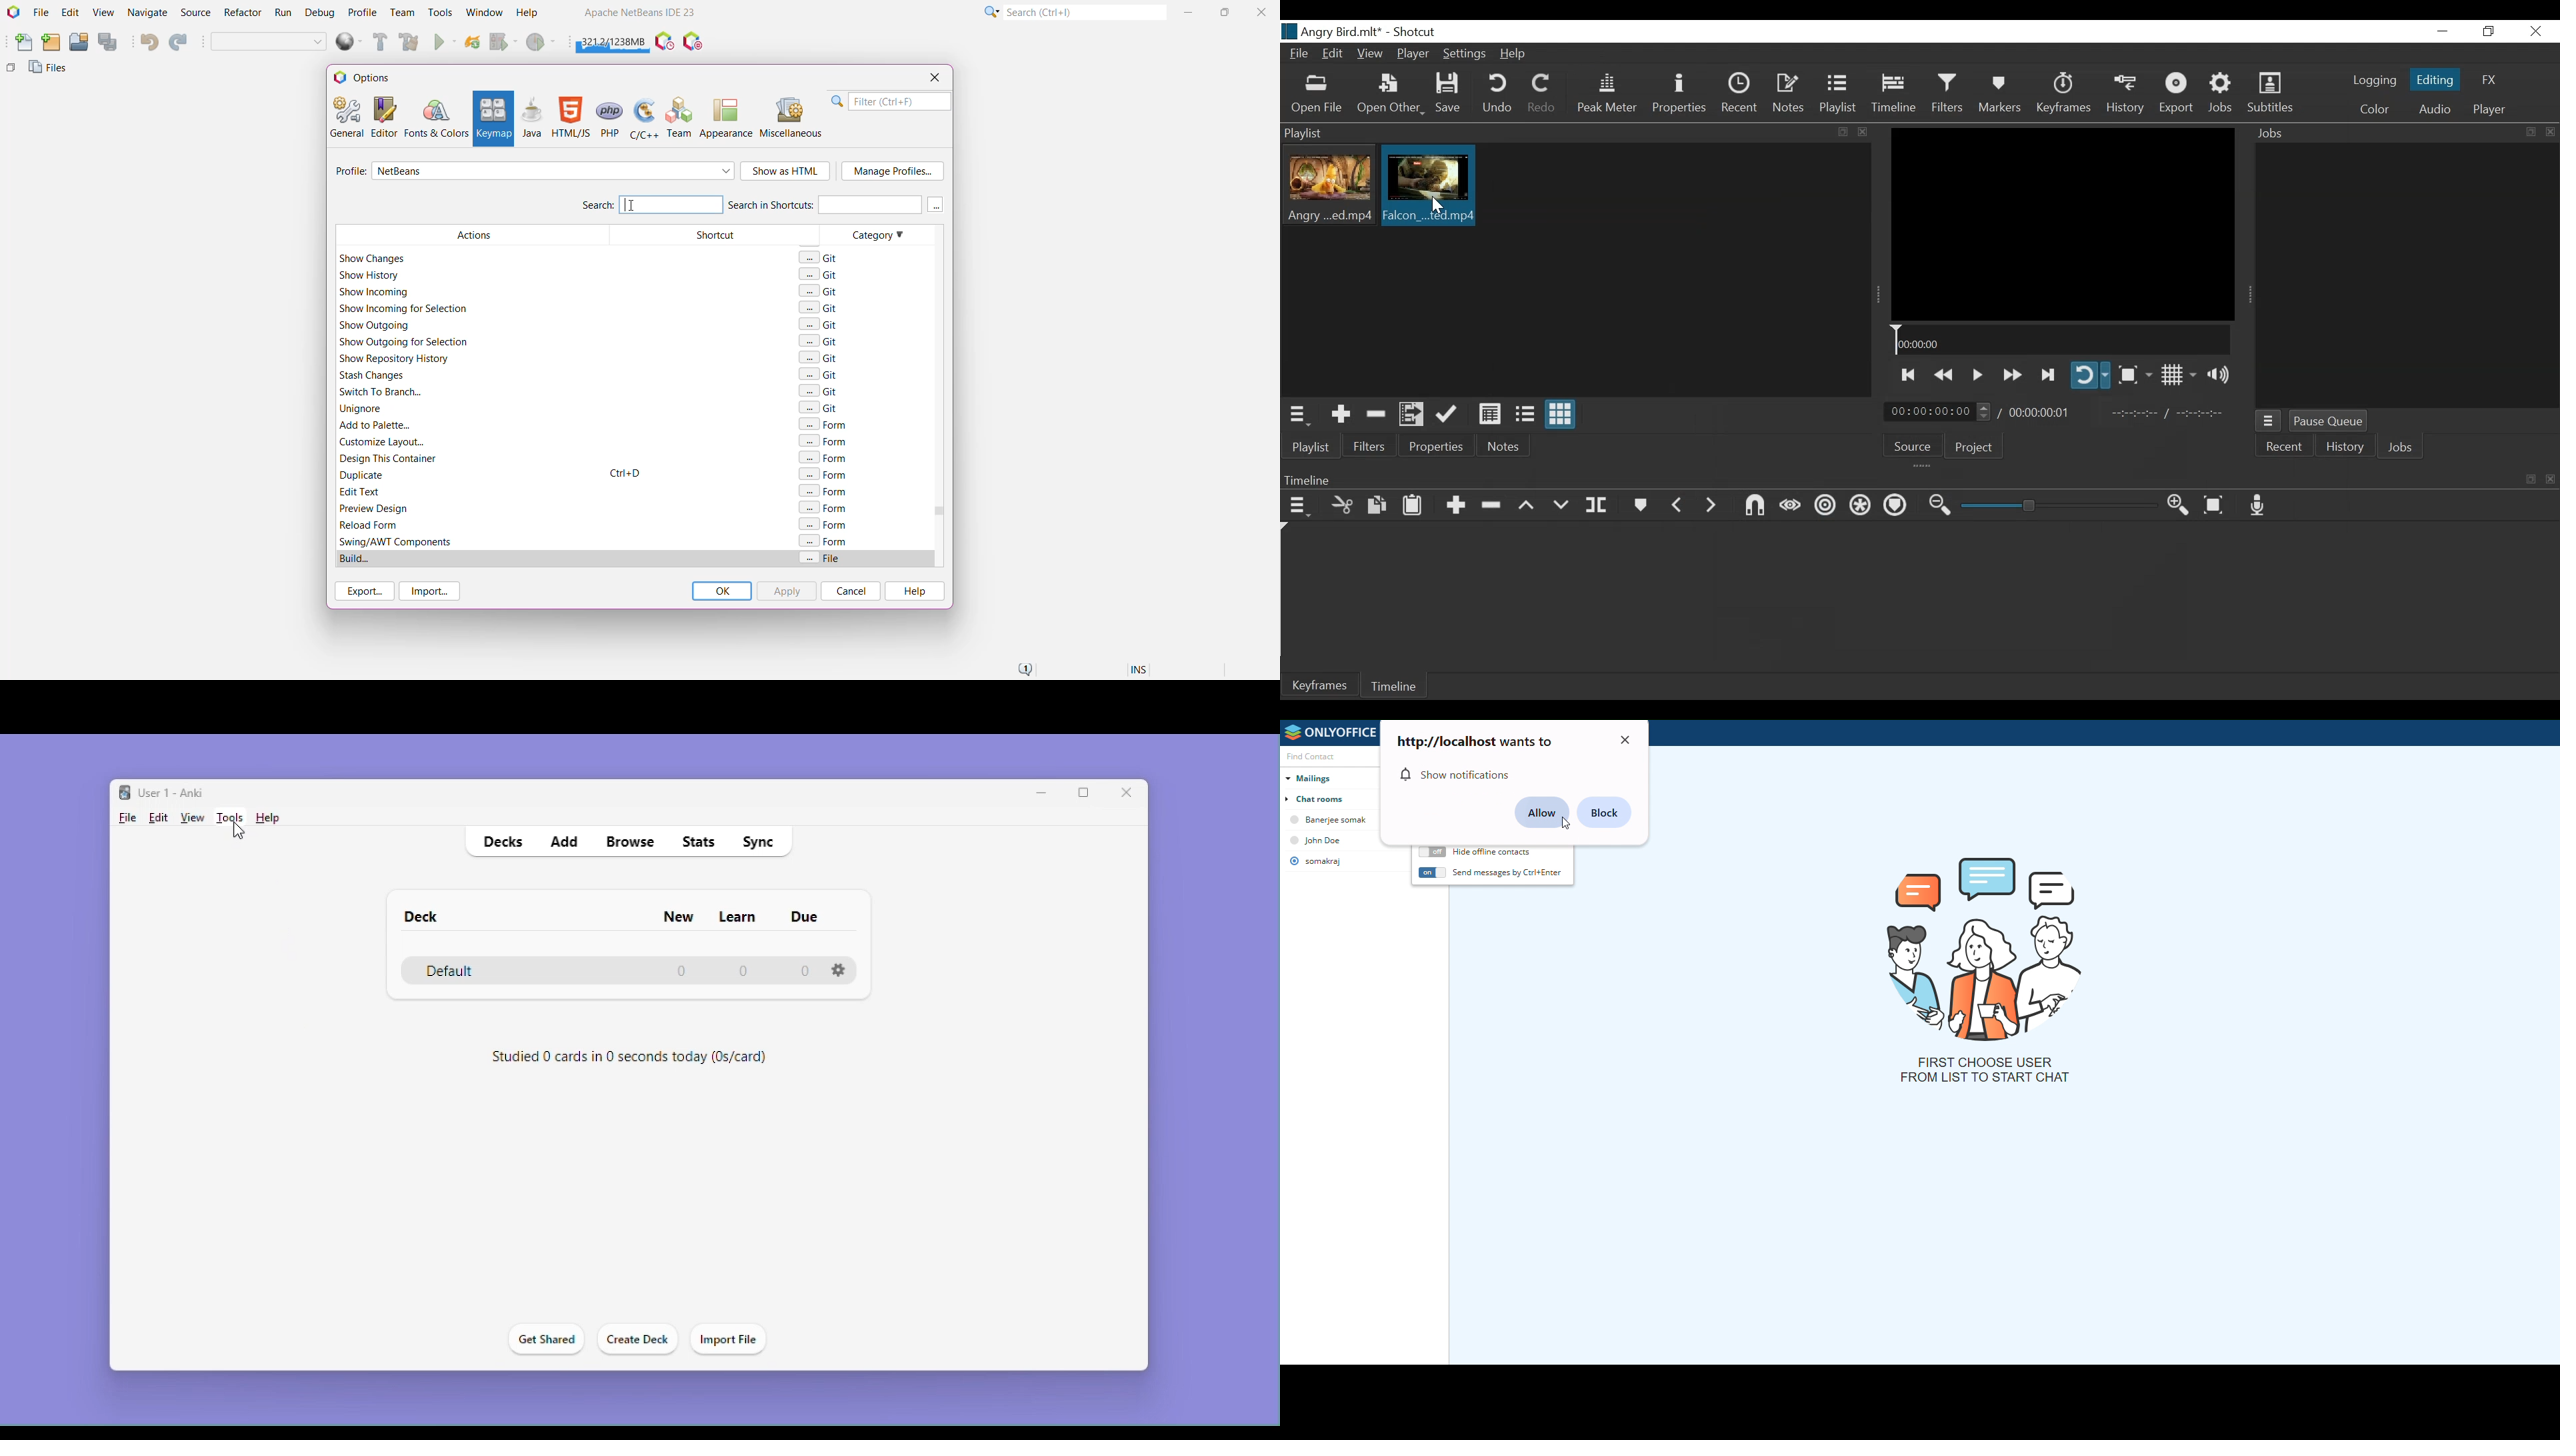 This screenshot has width=2576, height=1456. Describe the element at coordinates (1301, 415) in the screenshot. I see `Playlist menu` at that location.